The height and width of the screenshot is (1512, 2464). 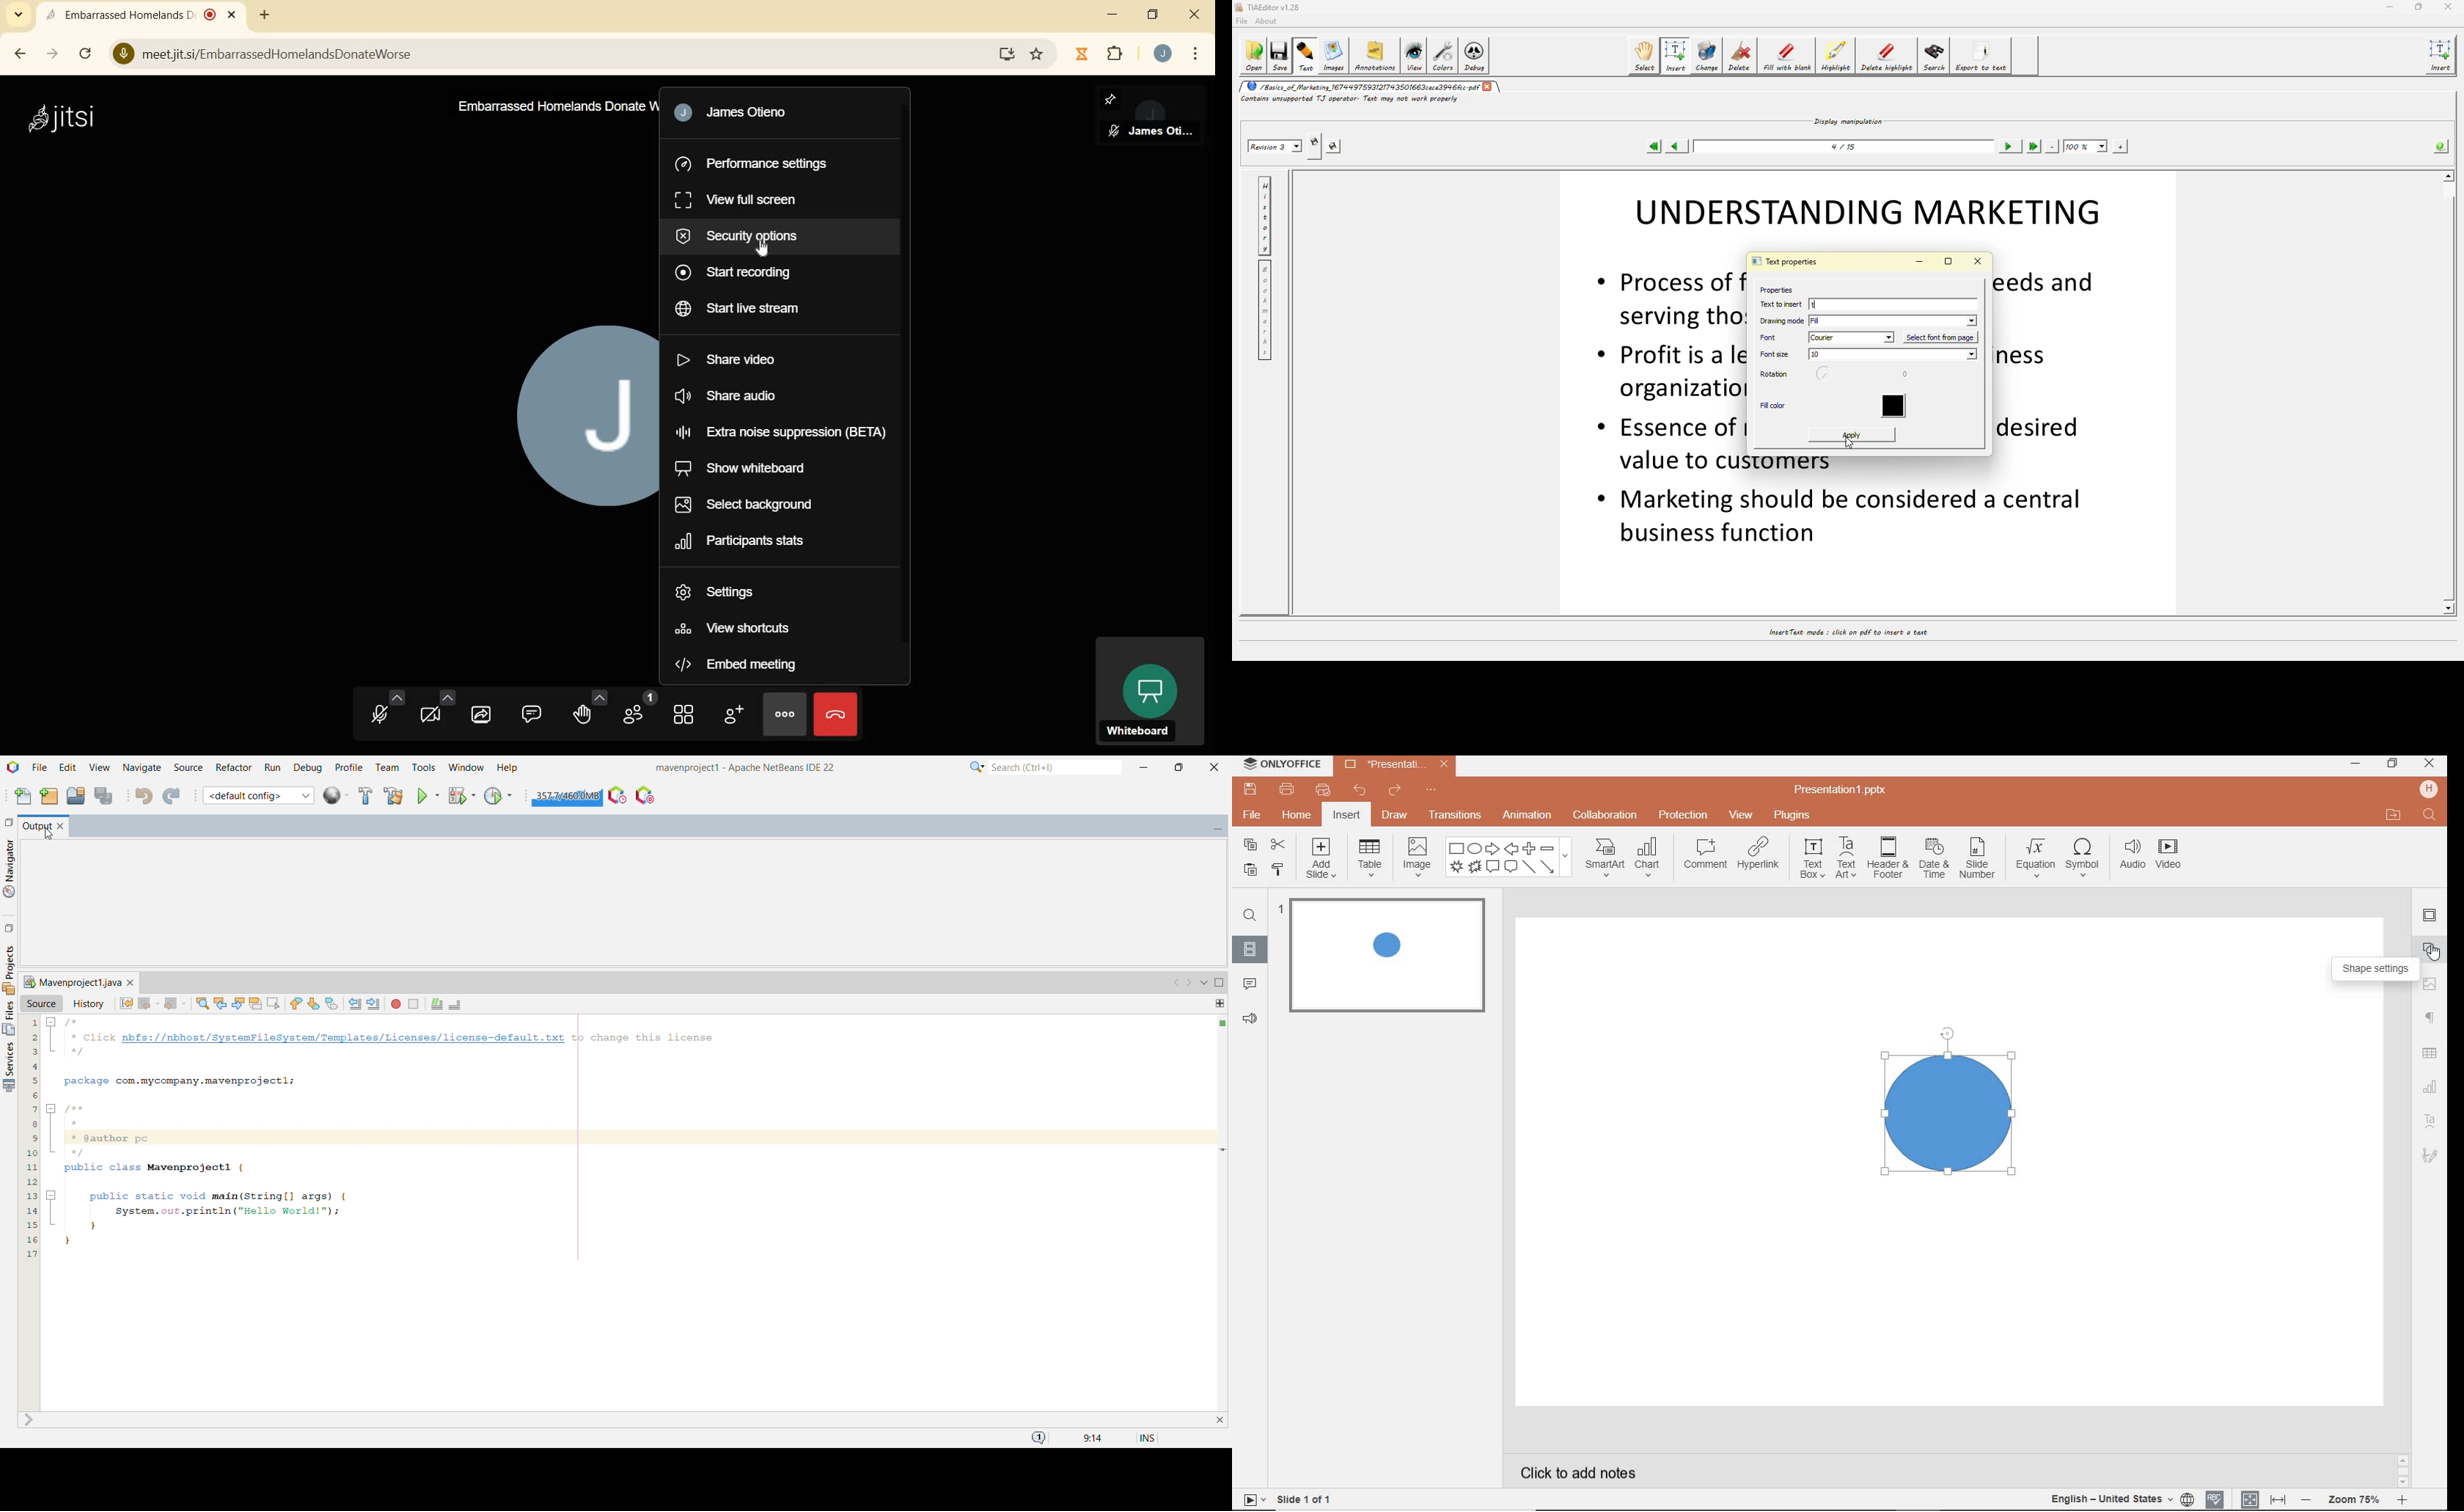 I want to click on open file location, so click(x=2395, y=816).